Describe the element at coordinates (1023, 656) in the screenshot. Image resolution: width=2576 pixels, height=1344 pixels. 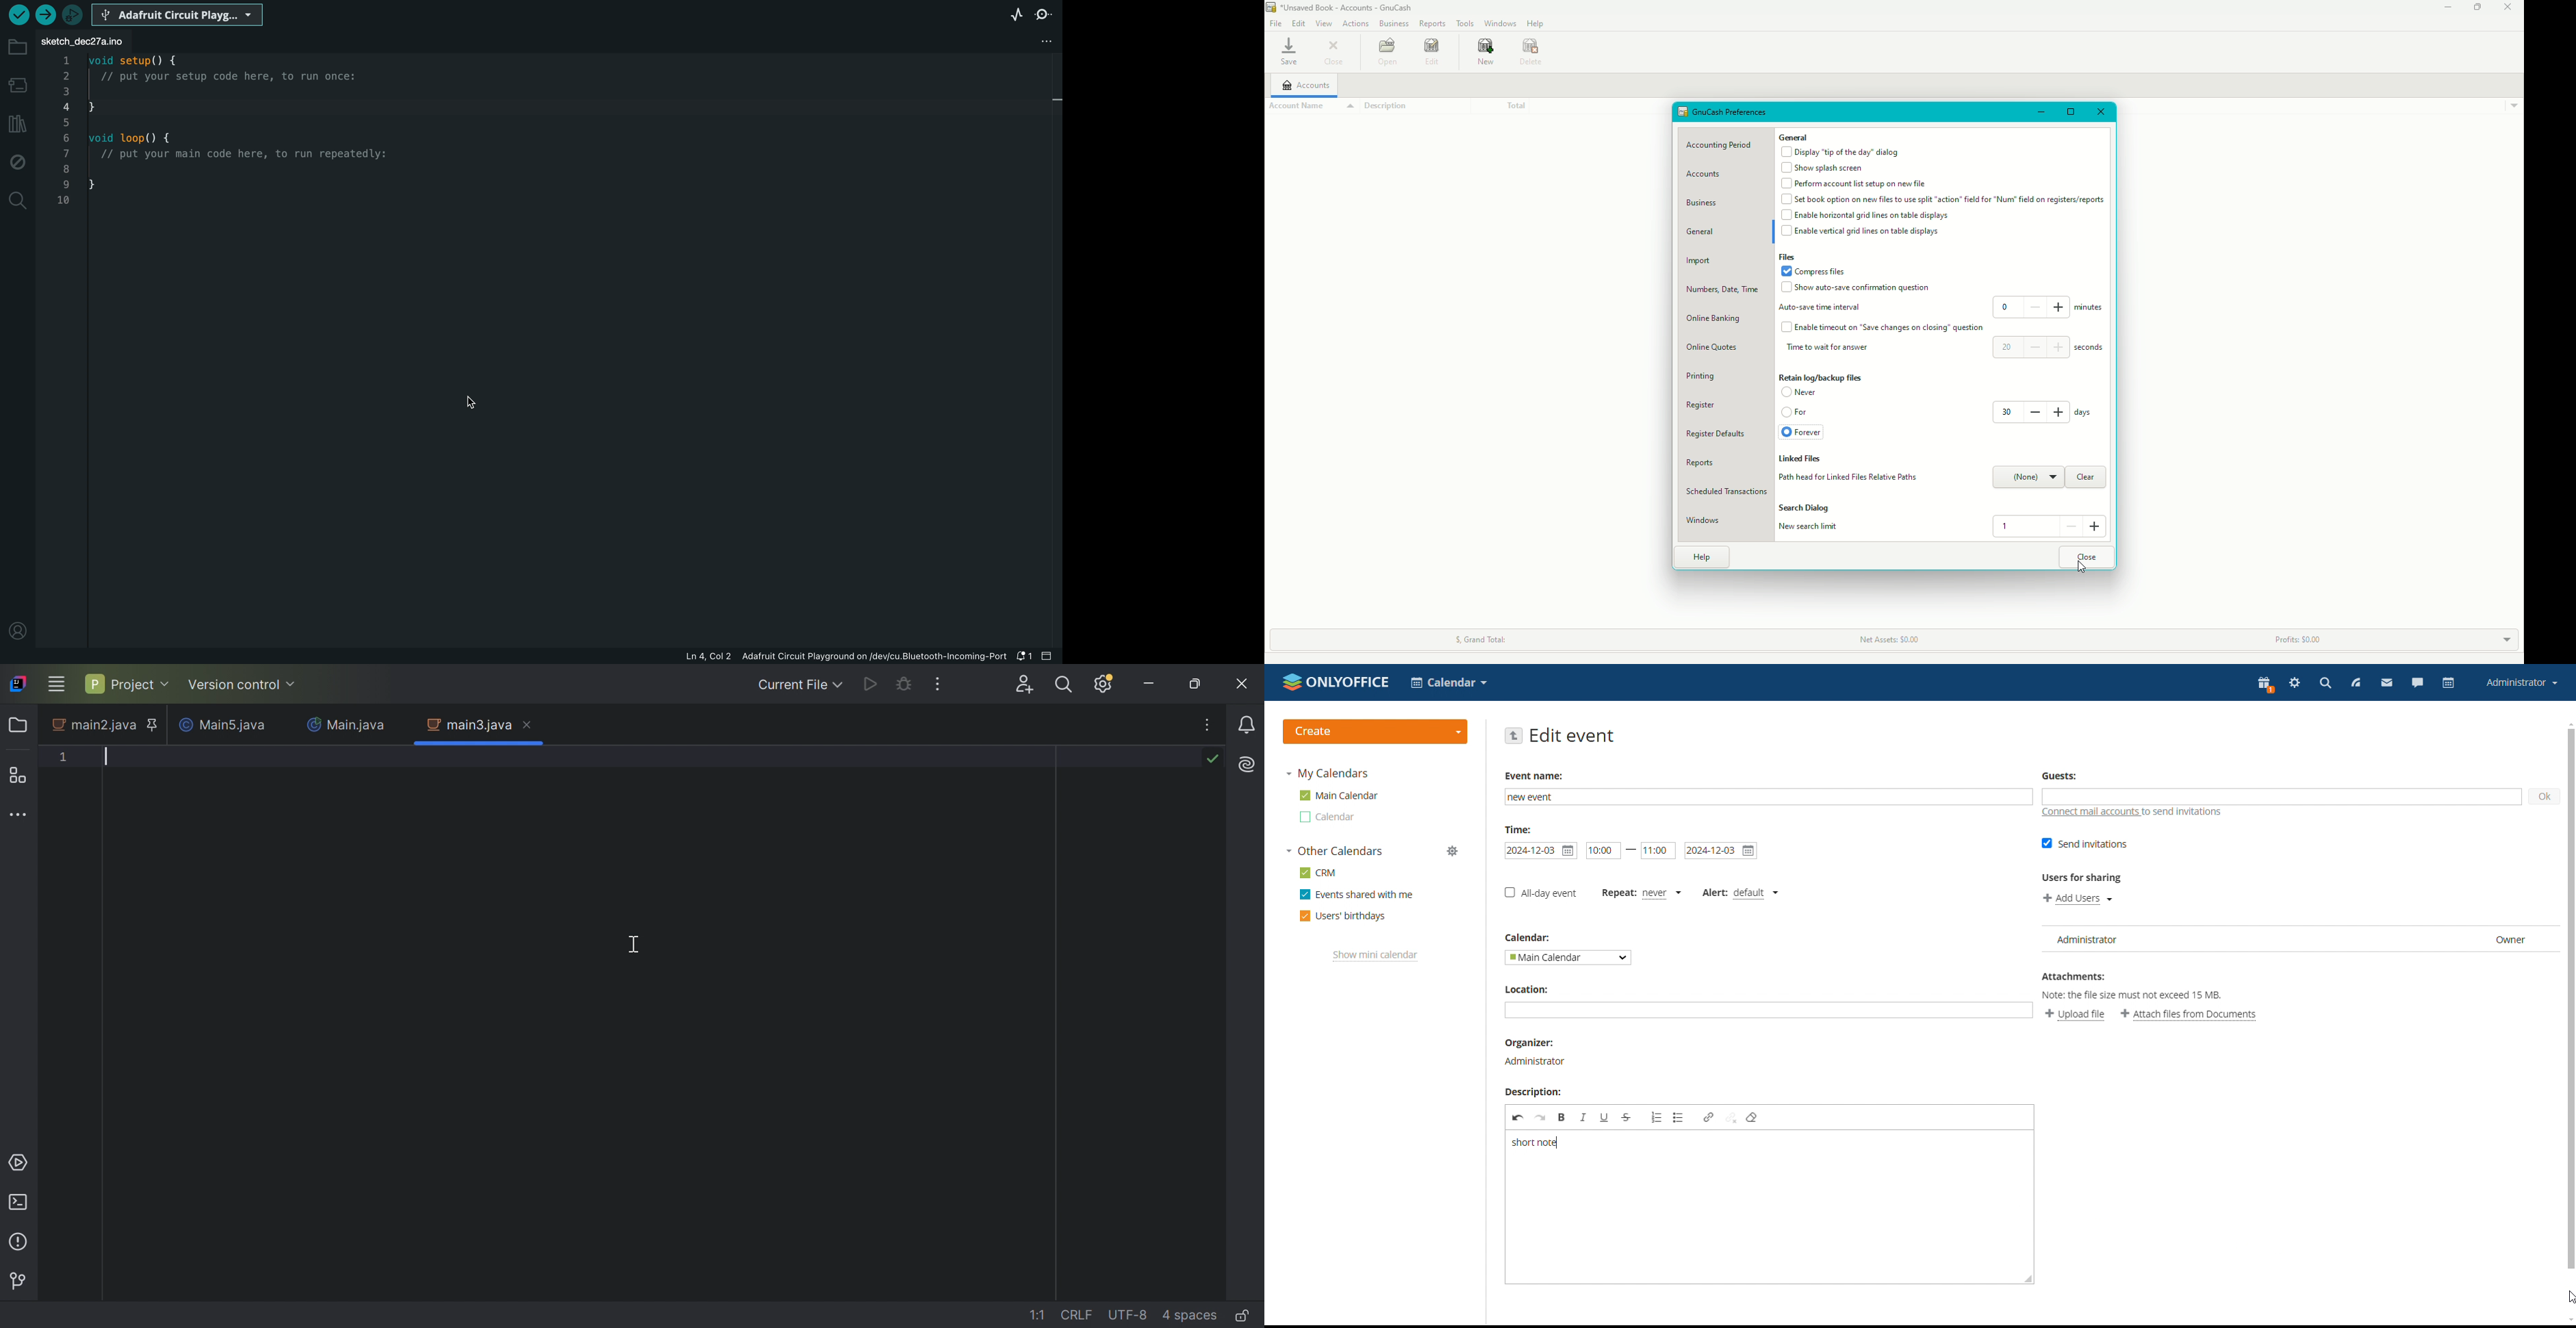
I see `notification` at that location.